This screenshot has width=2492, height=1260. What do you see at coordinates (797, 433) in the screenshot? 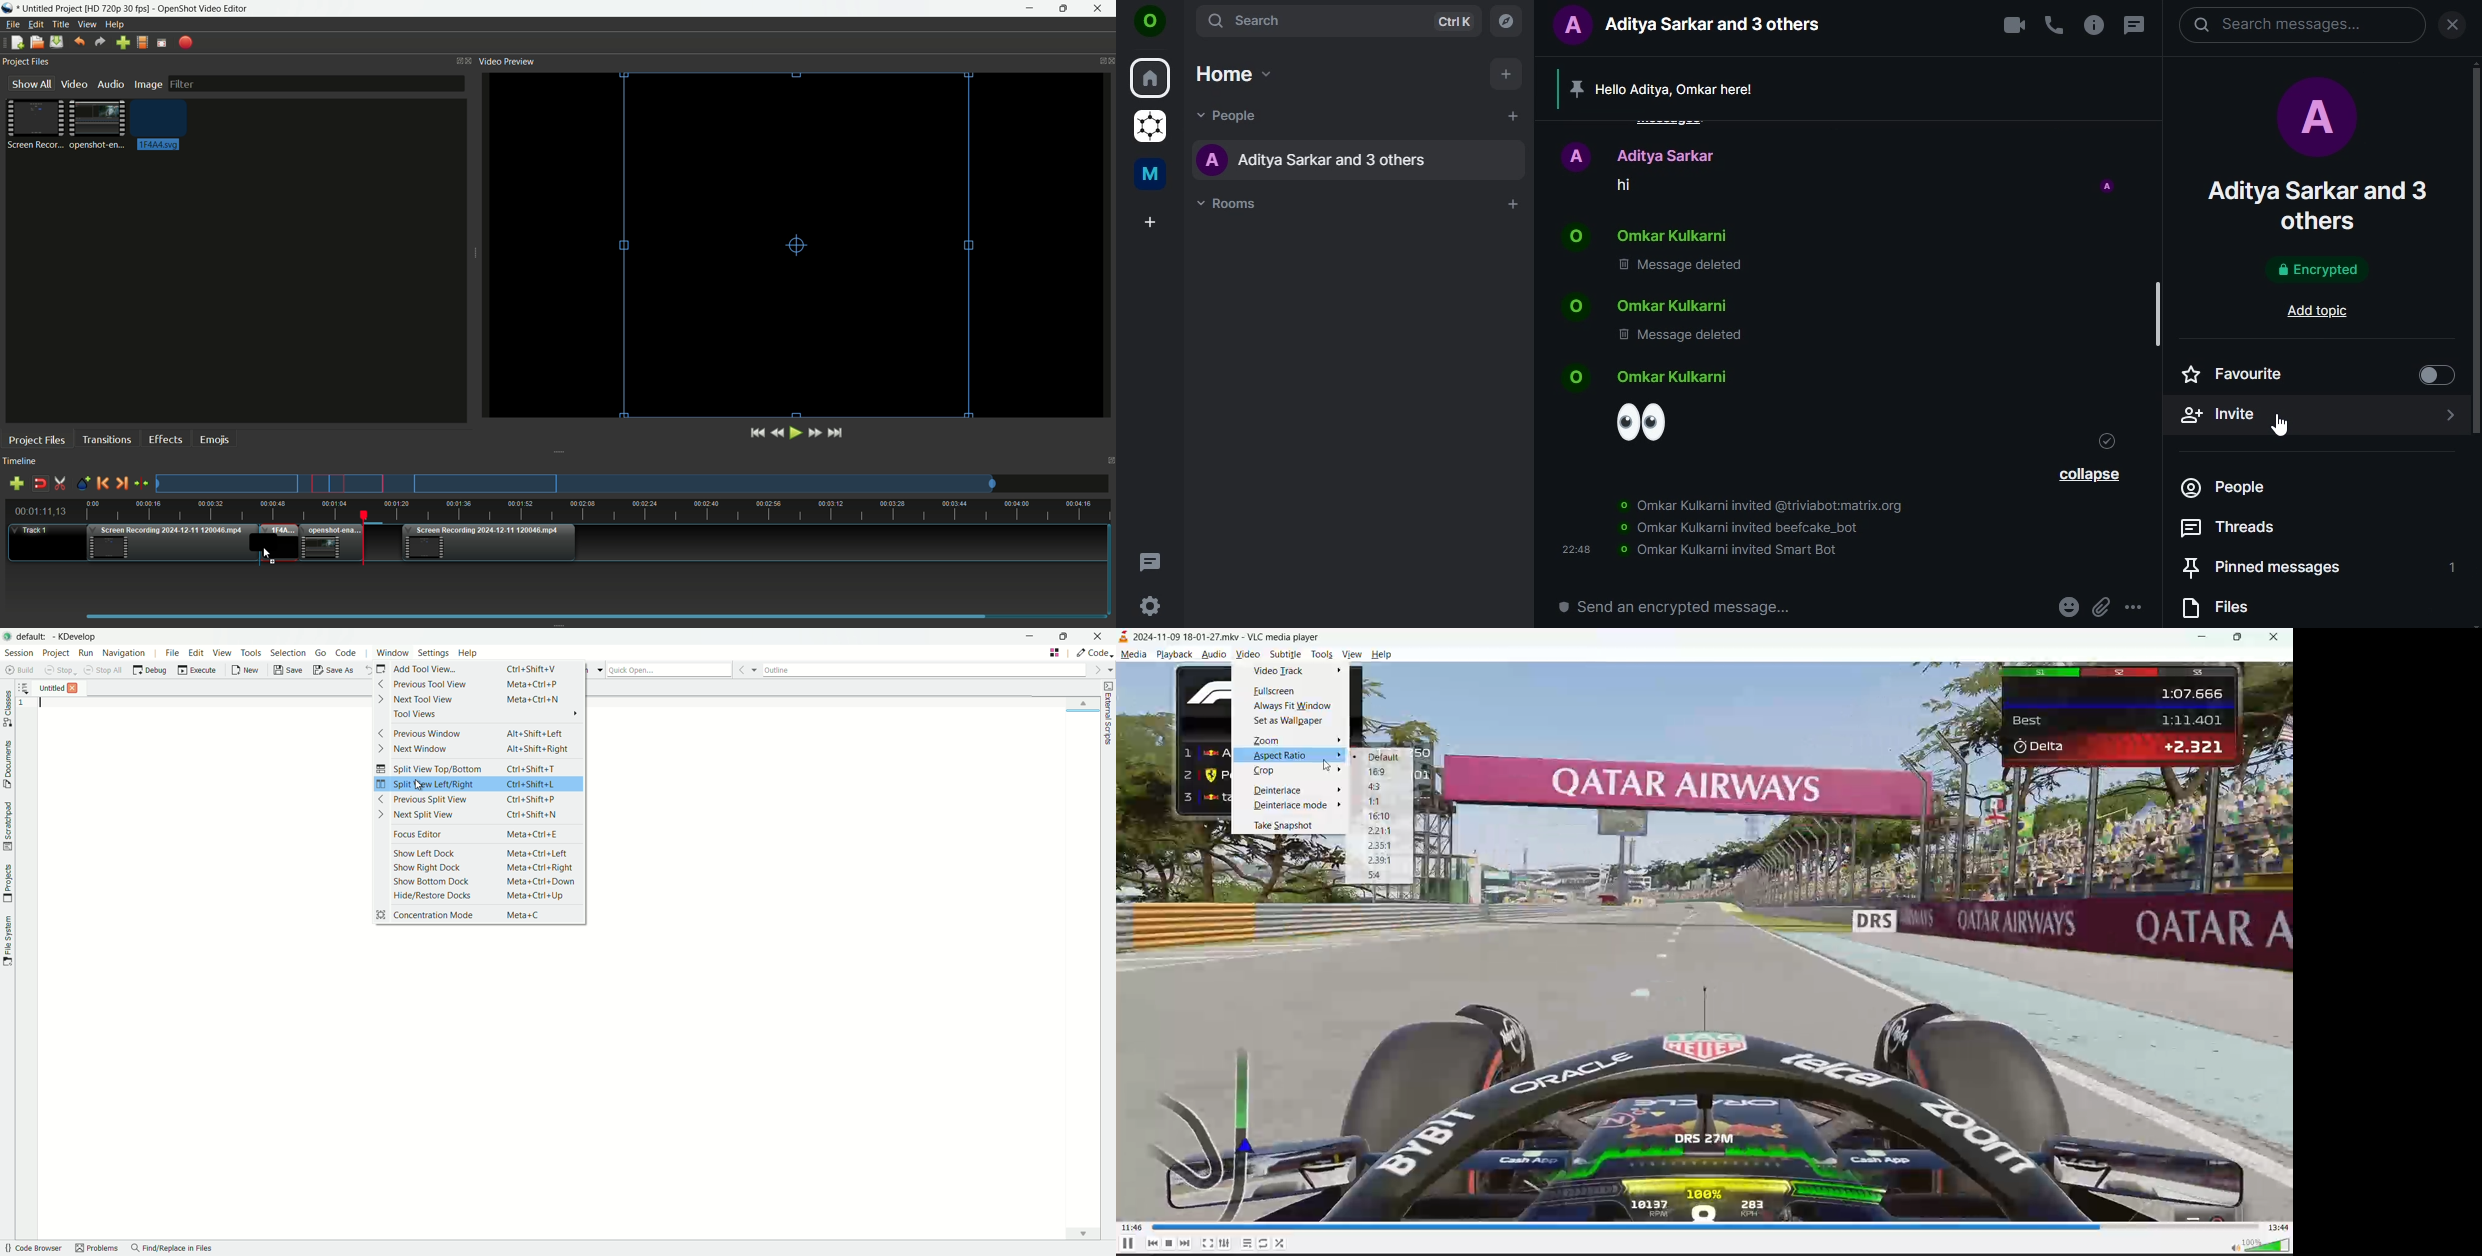
I see `Play or pause` at bounding box center [797, 433].